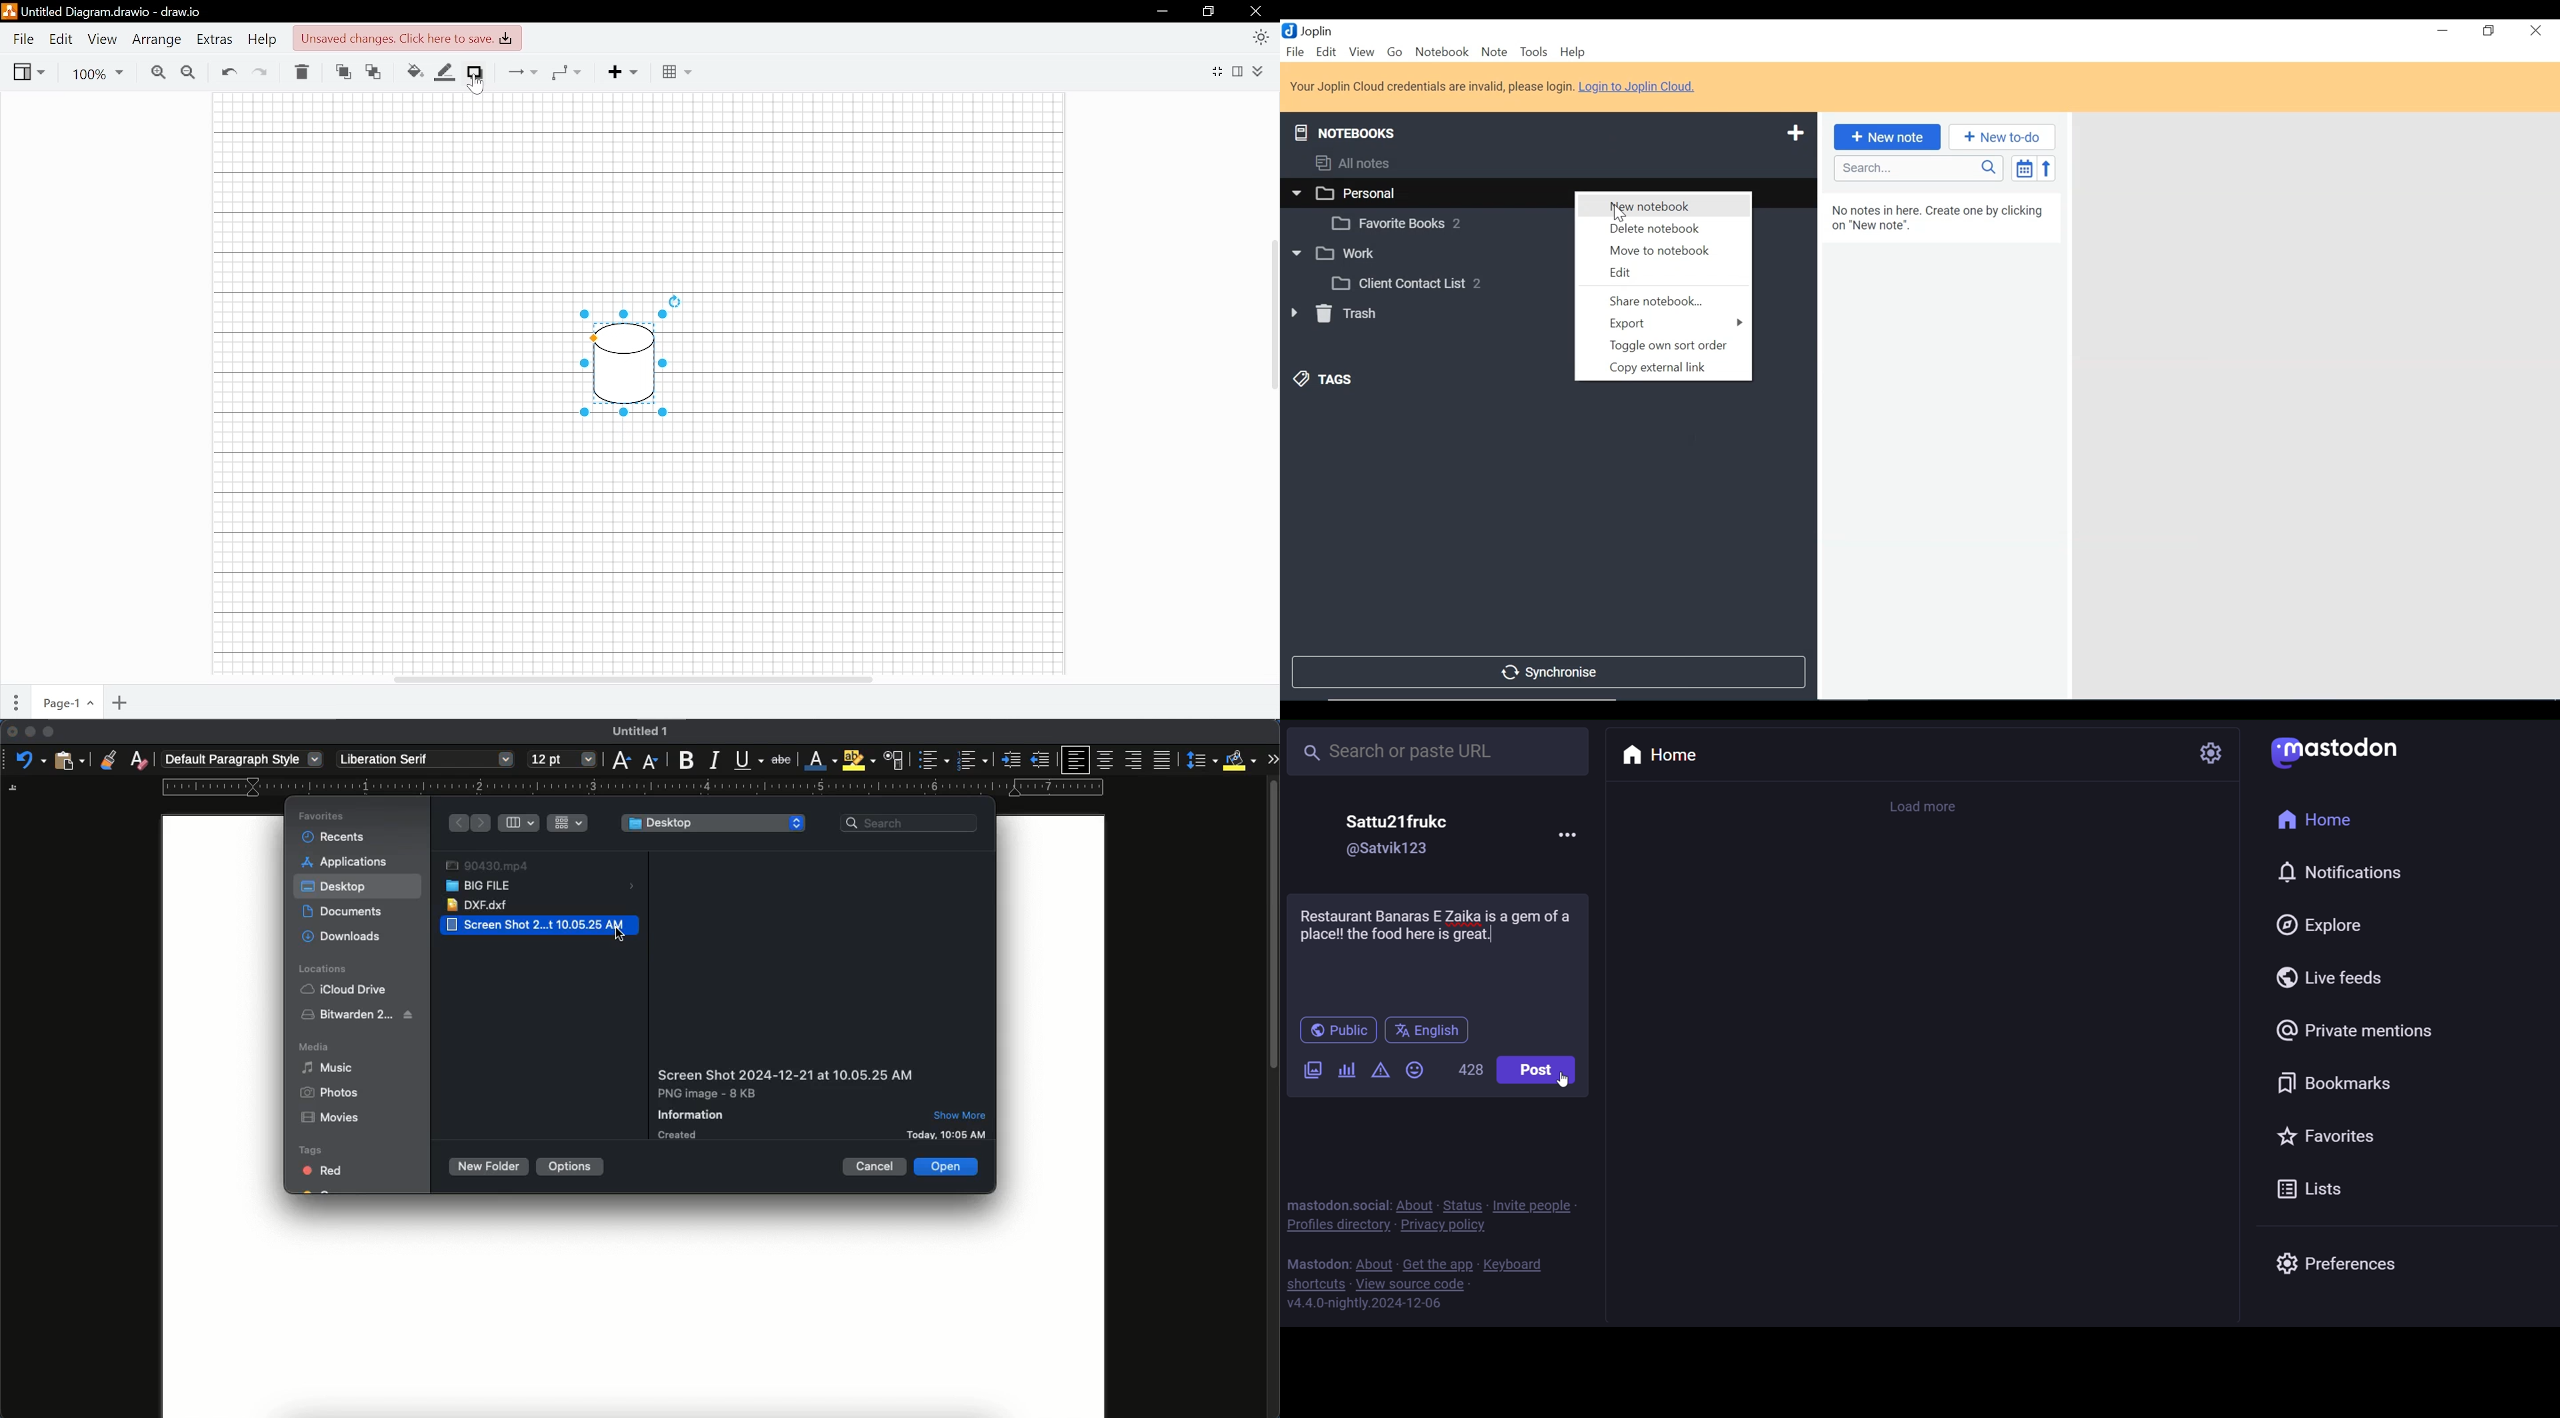 The image size is (2576, 1428). I want to click on applications , so click(348, 862).